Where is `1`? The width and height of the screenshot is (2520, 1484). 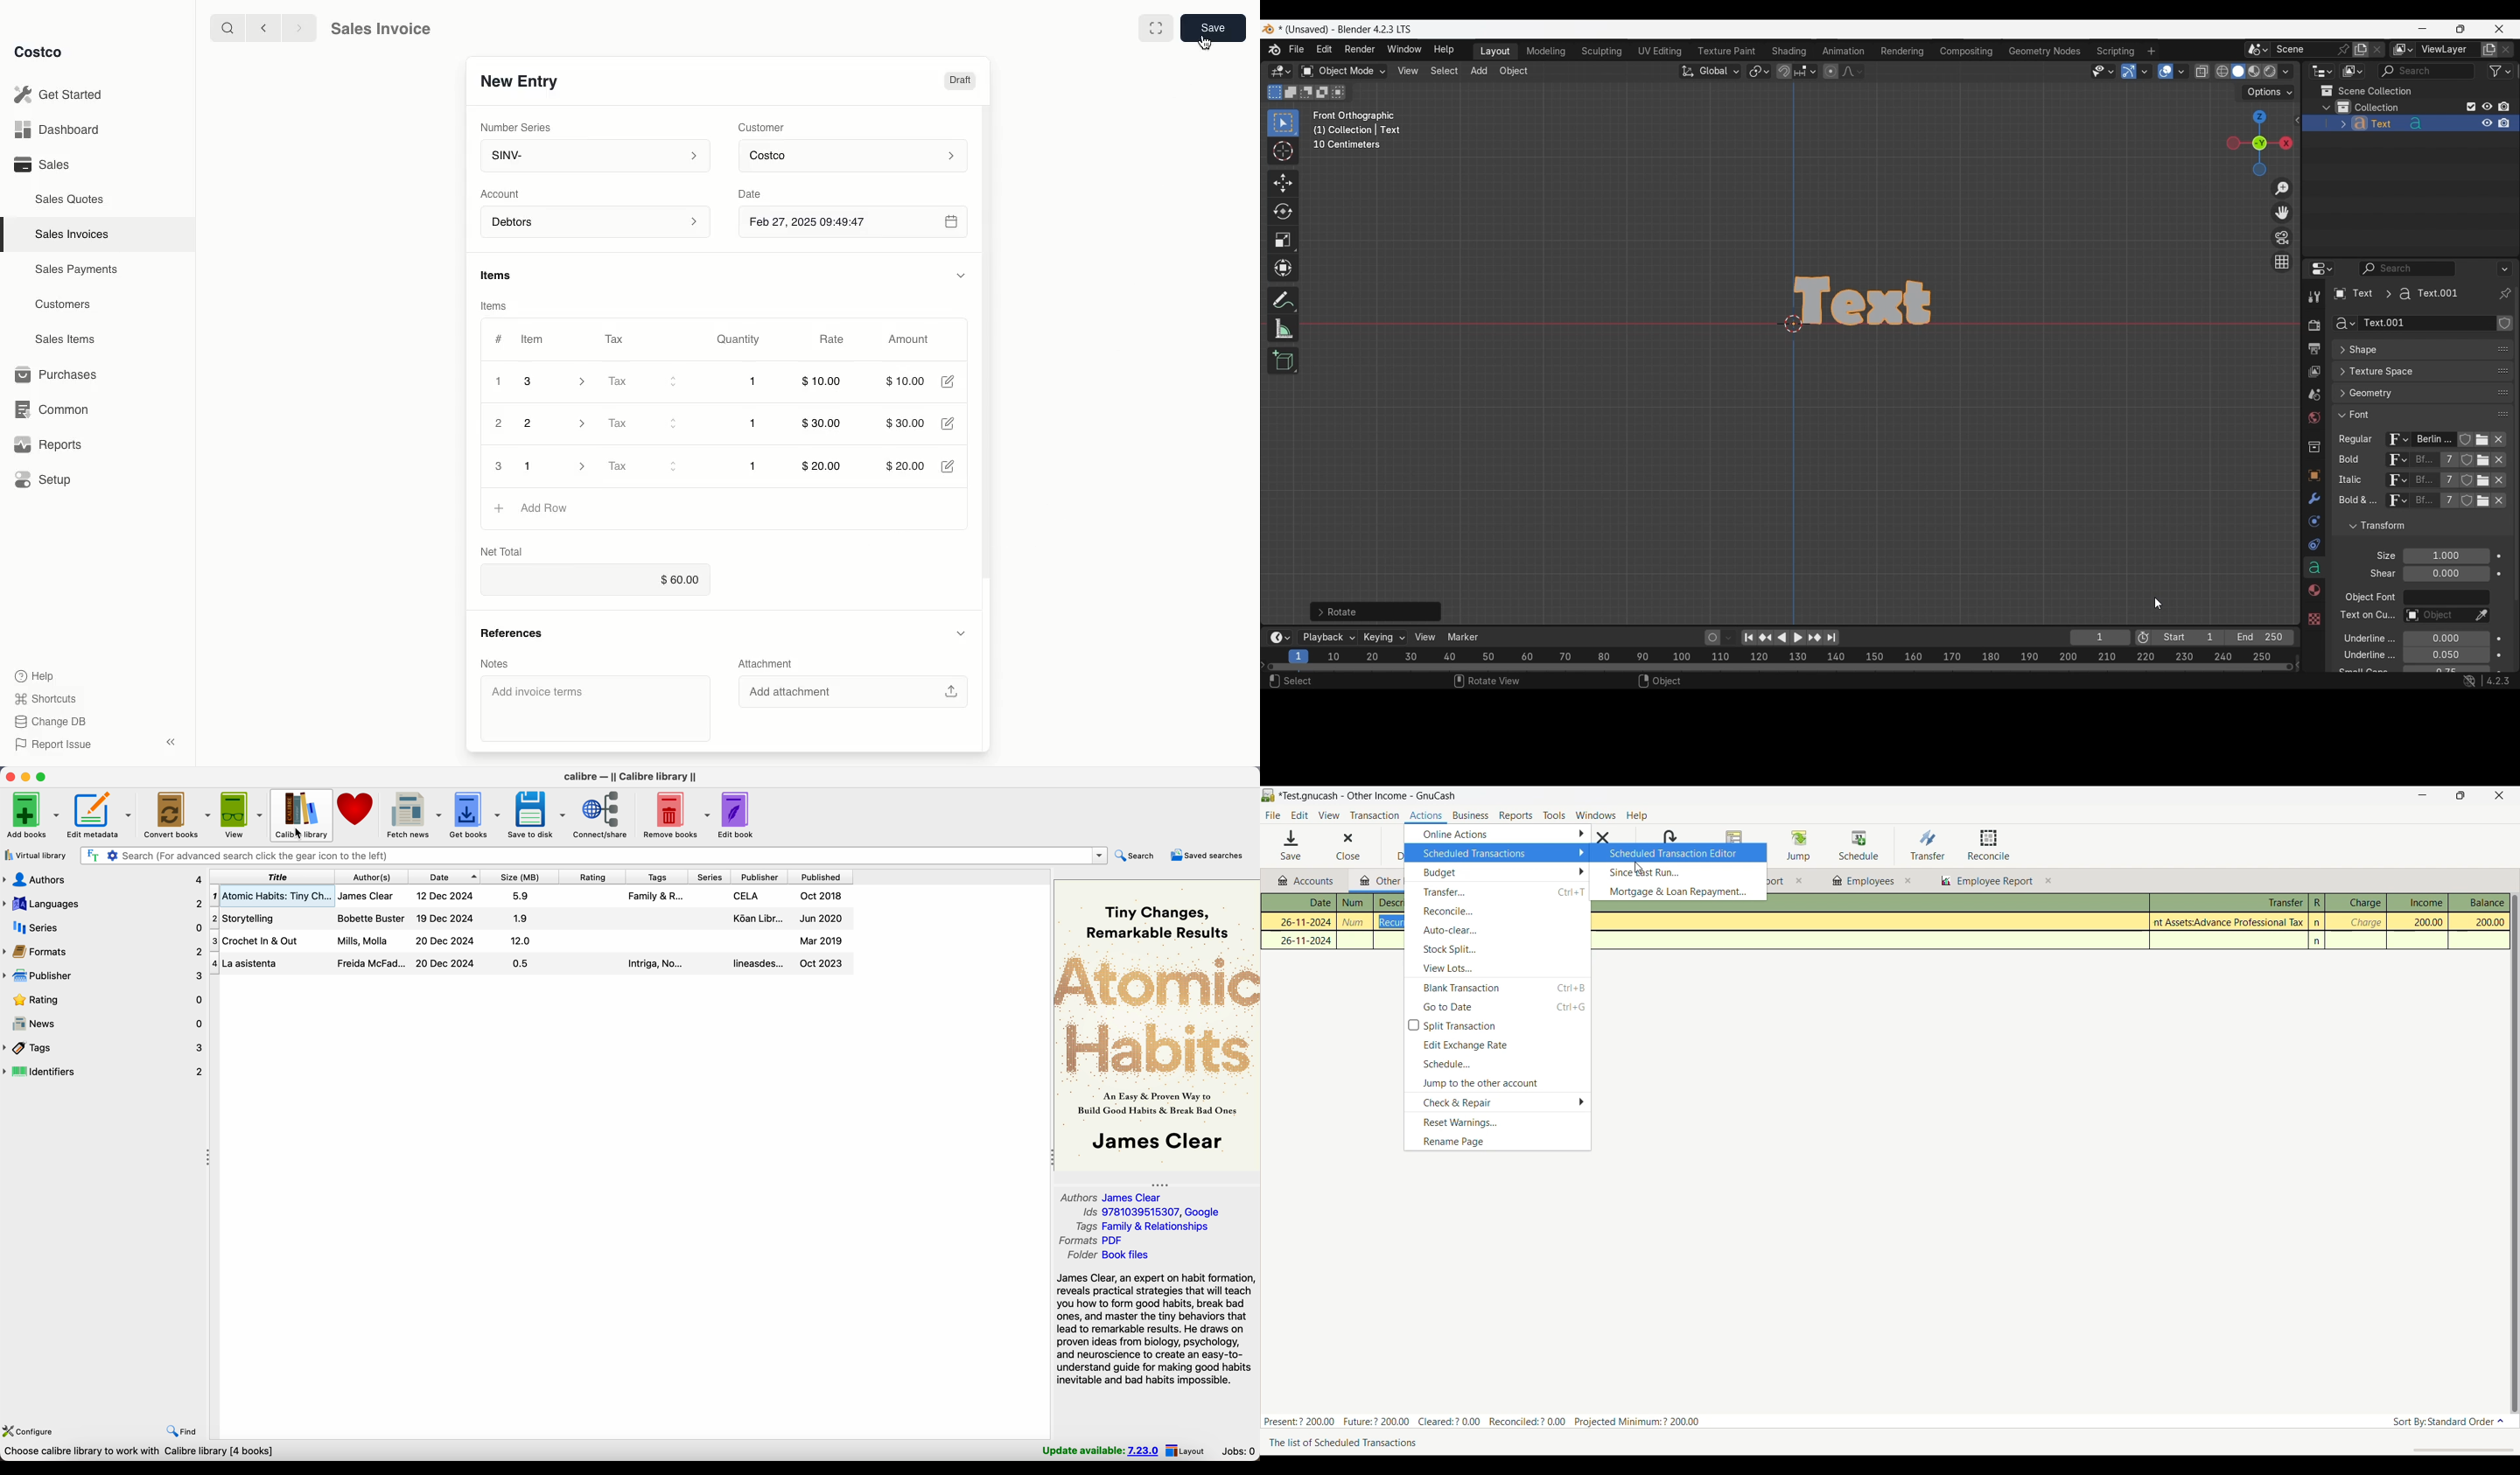
1 is located at coordinates (499, 381).